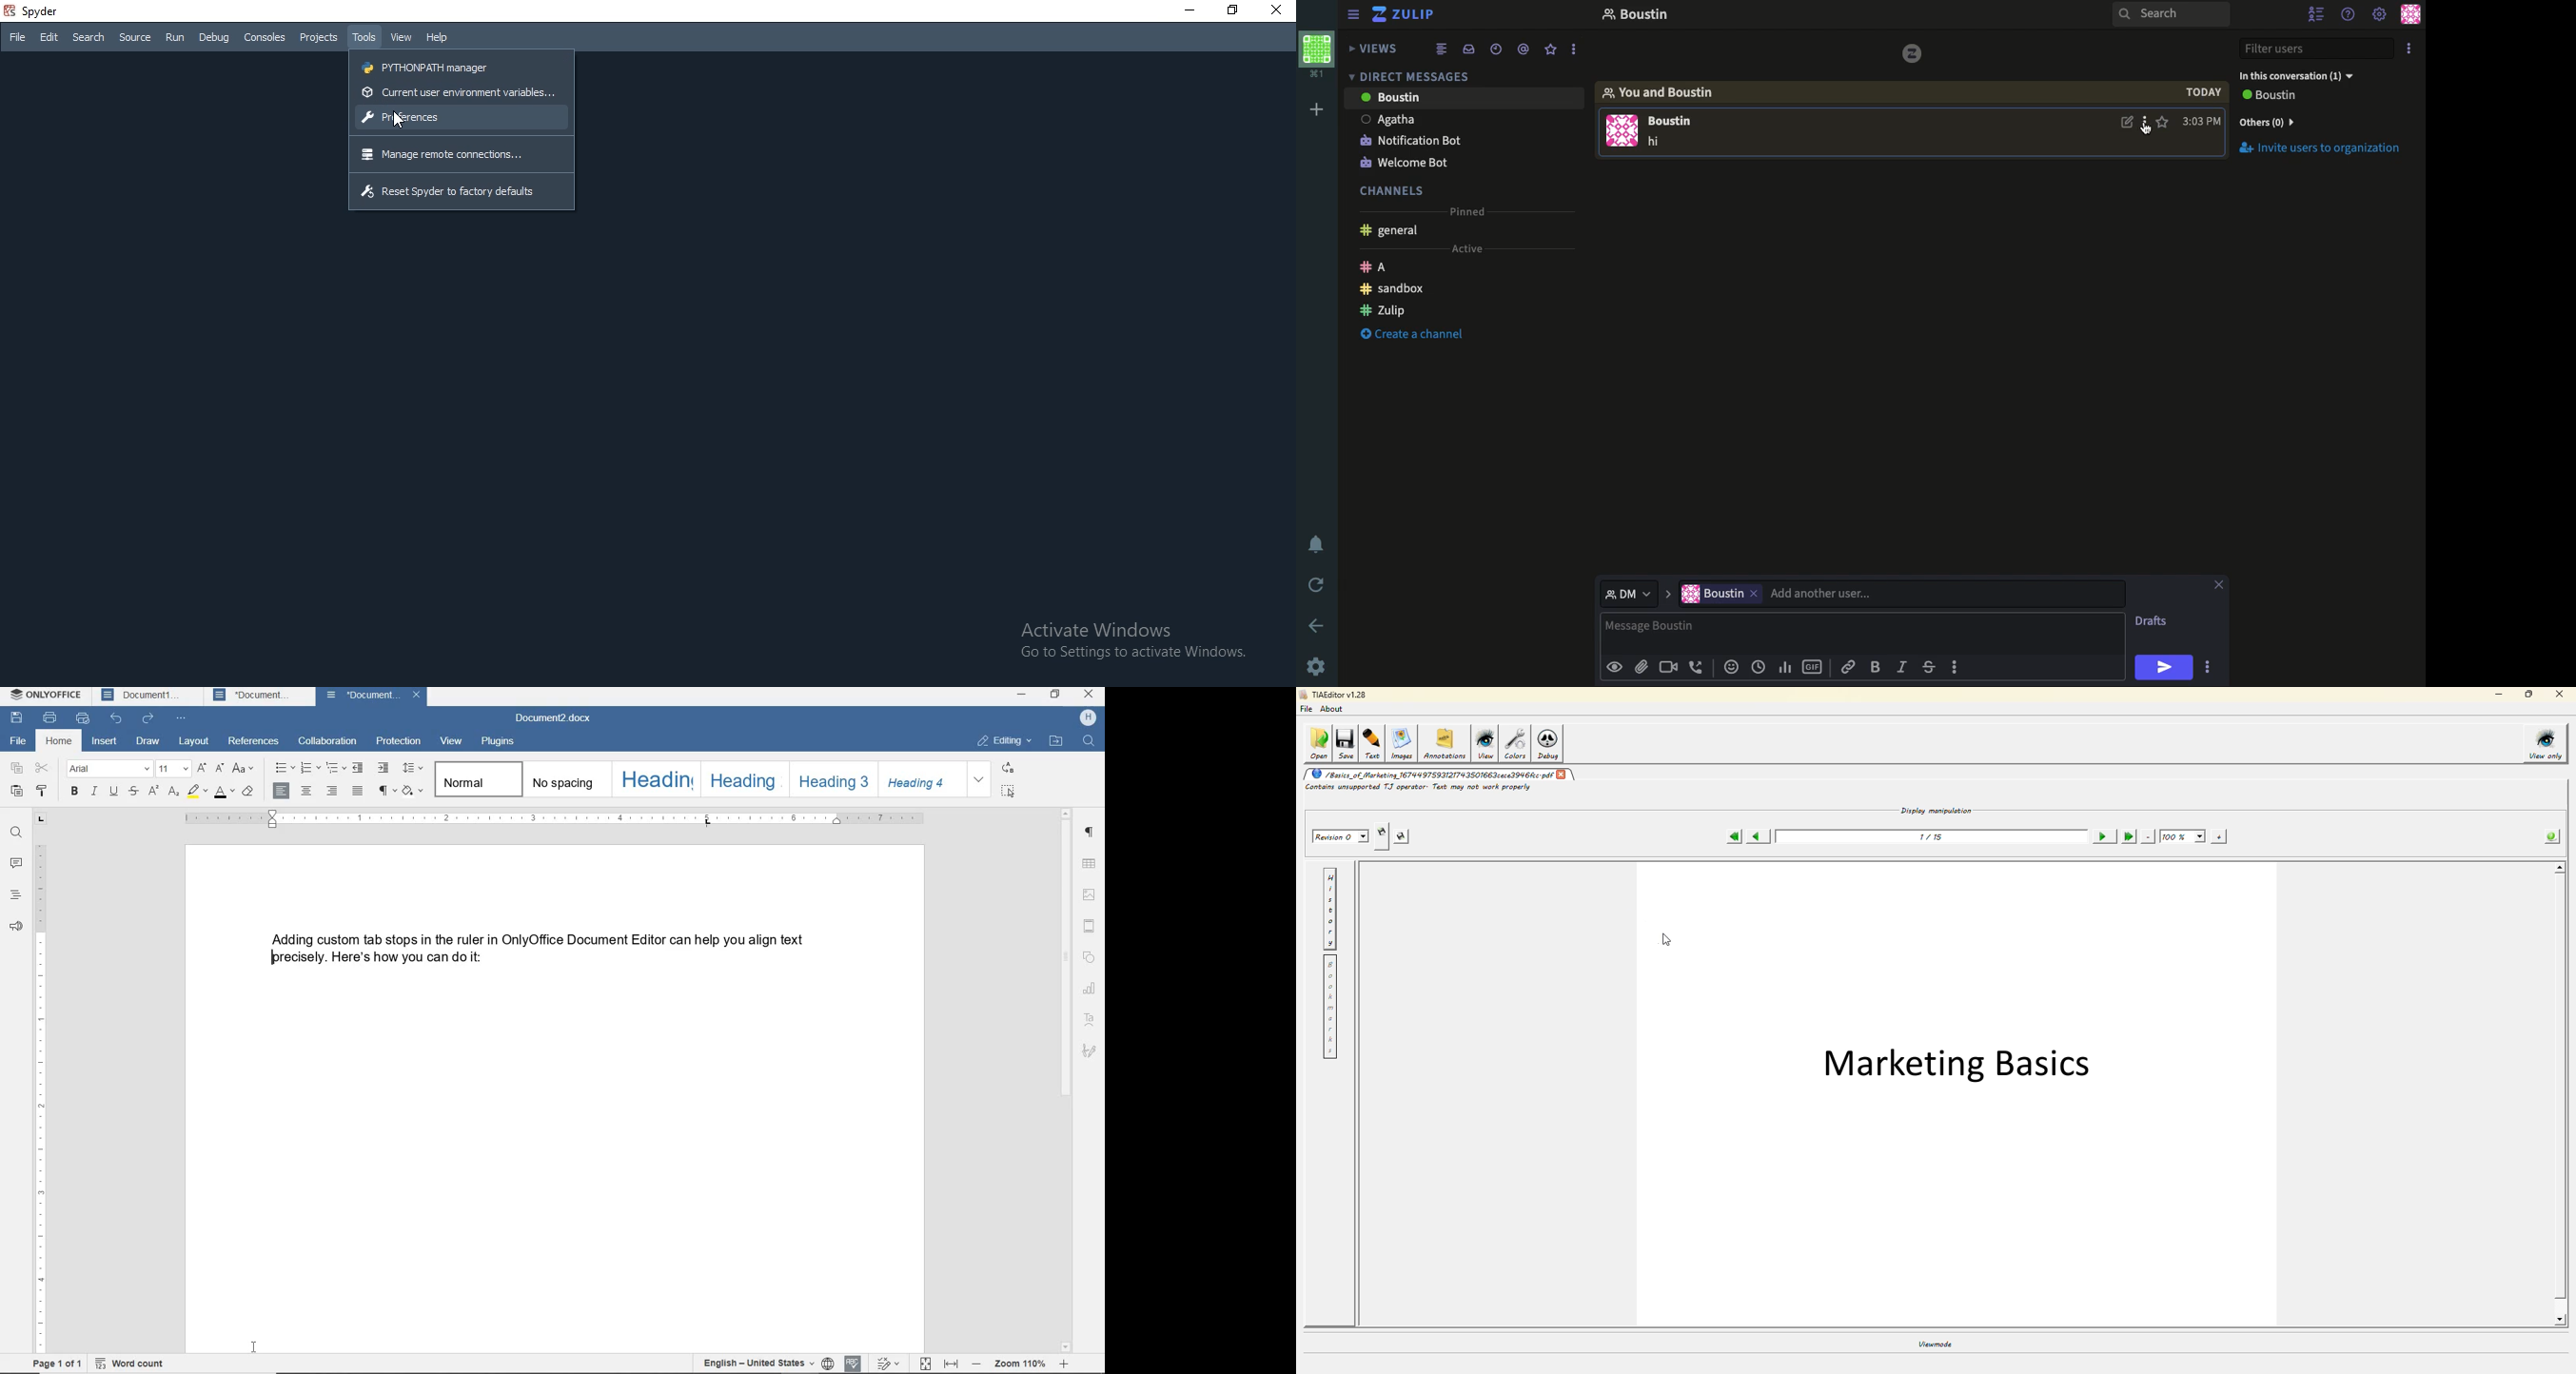  I want to click on Preview, so click(1617, 666).